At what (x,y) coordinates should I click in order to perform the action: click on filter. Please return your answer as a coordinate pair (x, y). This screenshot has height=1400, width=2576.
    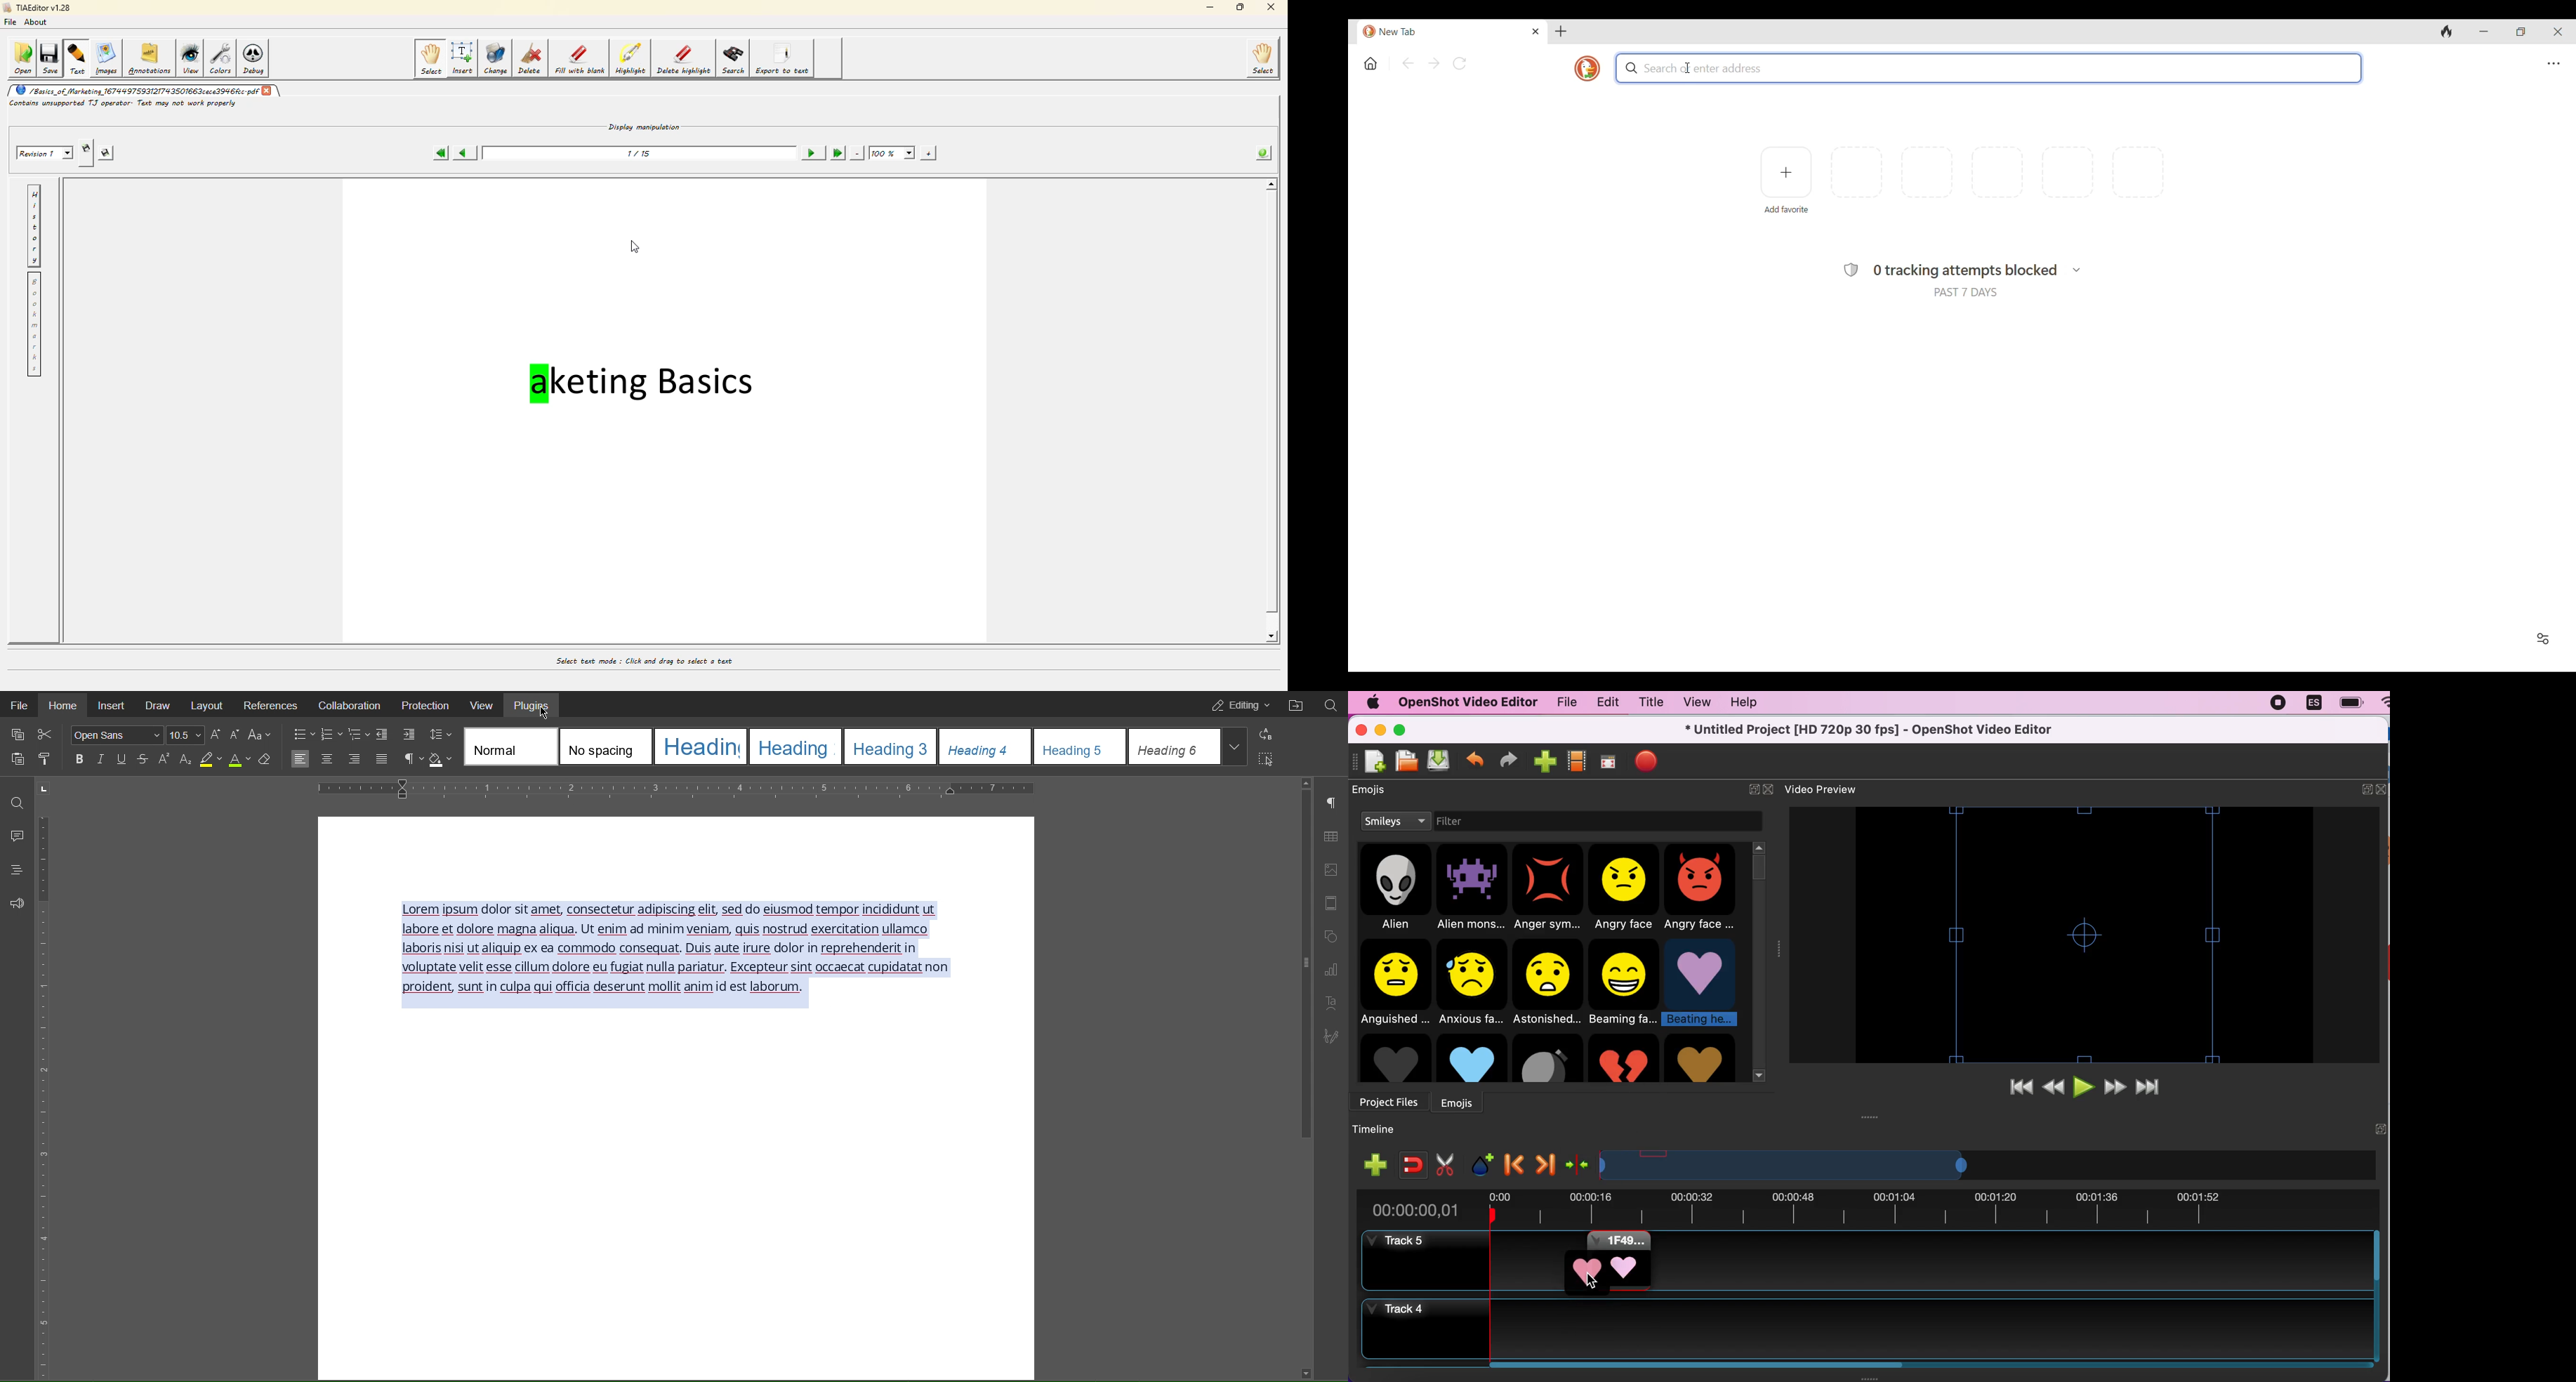
    Looking at the image, I should click on (1470, 822).